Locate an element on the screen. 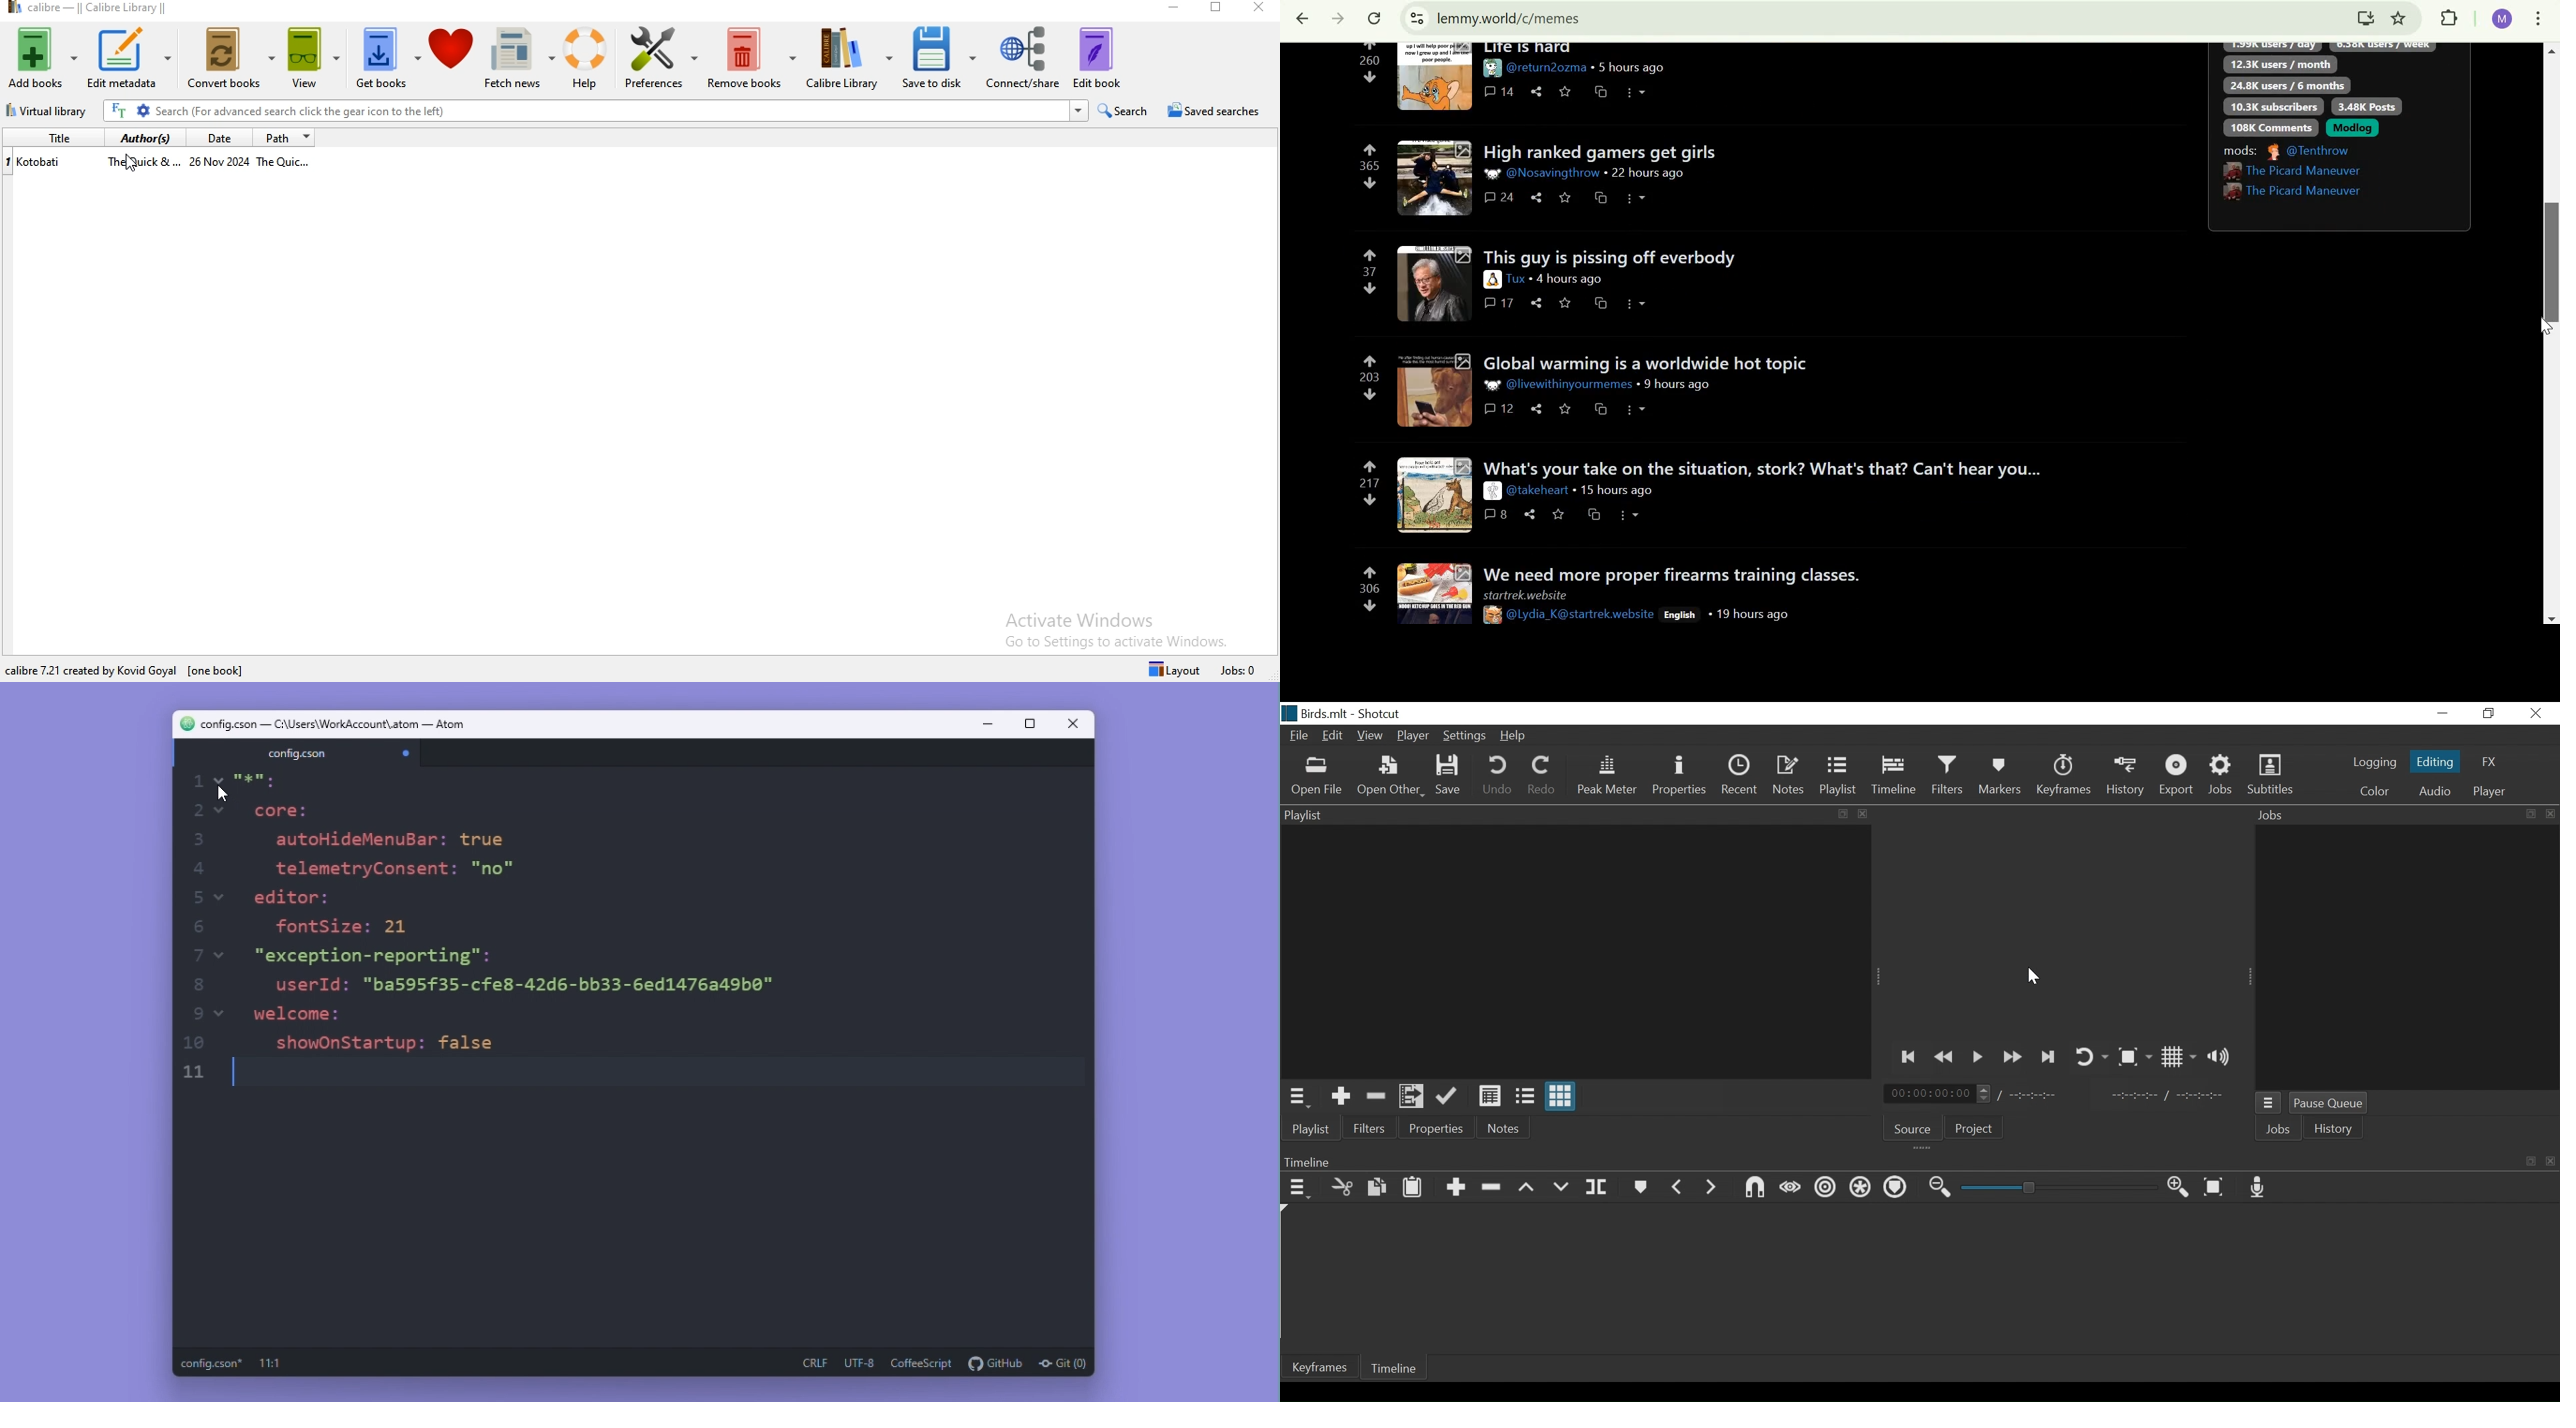 Image resolution: width=2576 pixels, height=1428 pixels. View as file is located at coordinates (1525, 1096).